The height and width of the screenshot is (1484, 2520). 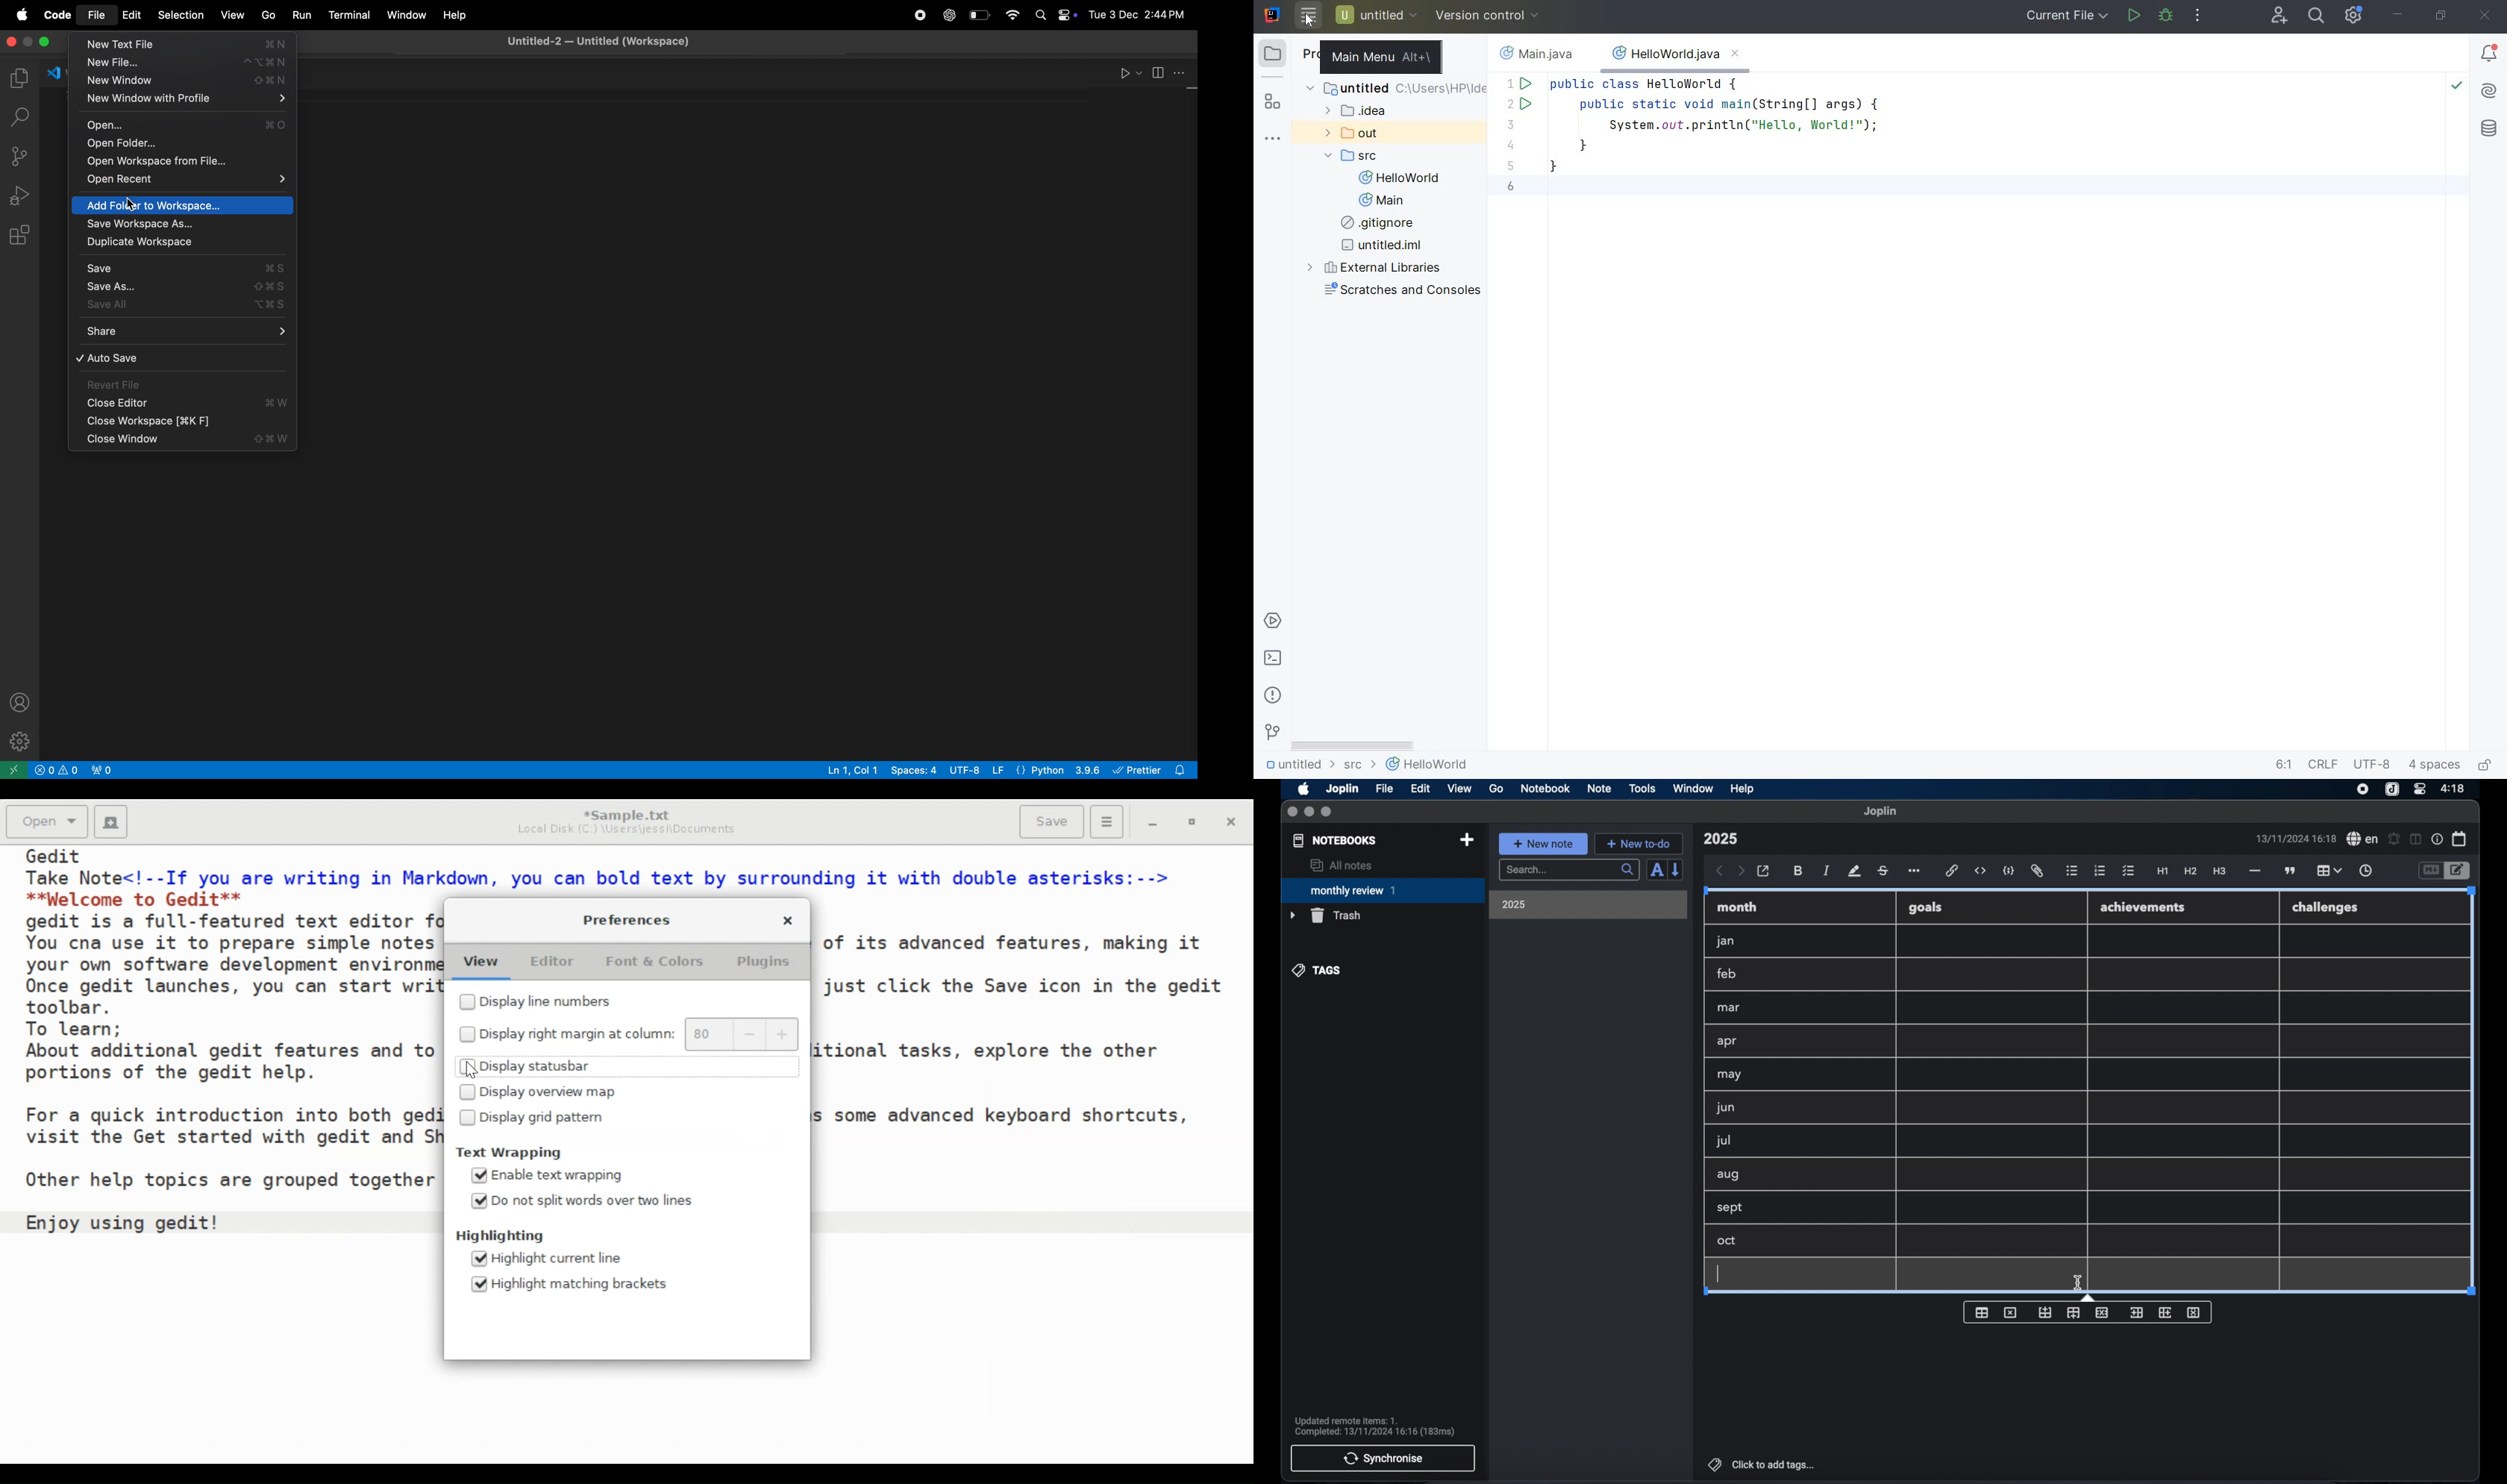 What do you see at coordinates (2327, 870) in the screenshot?
I see `table highlighted` at bounding box center [2327, 870].